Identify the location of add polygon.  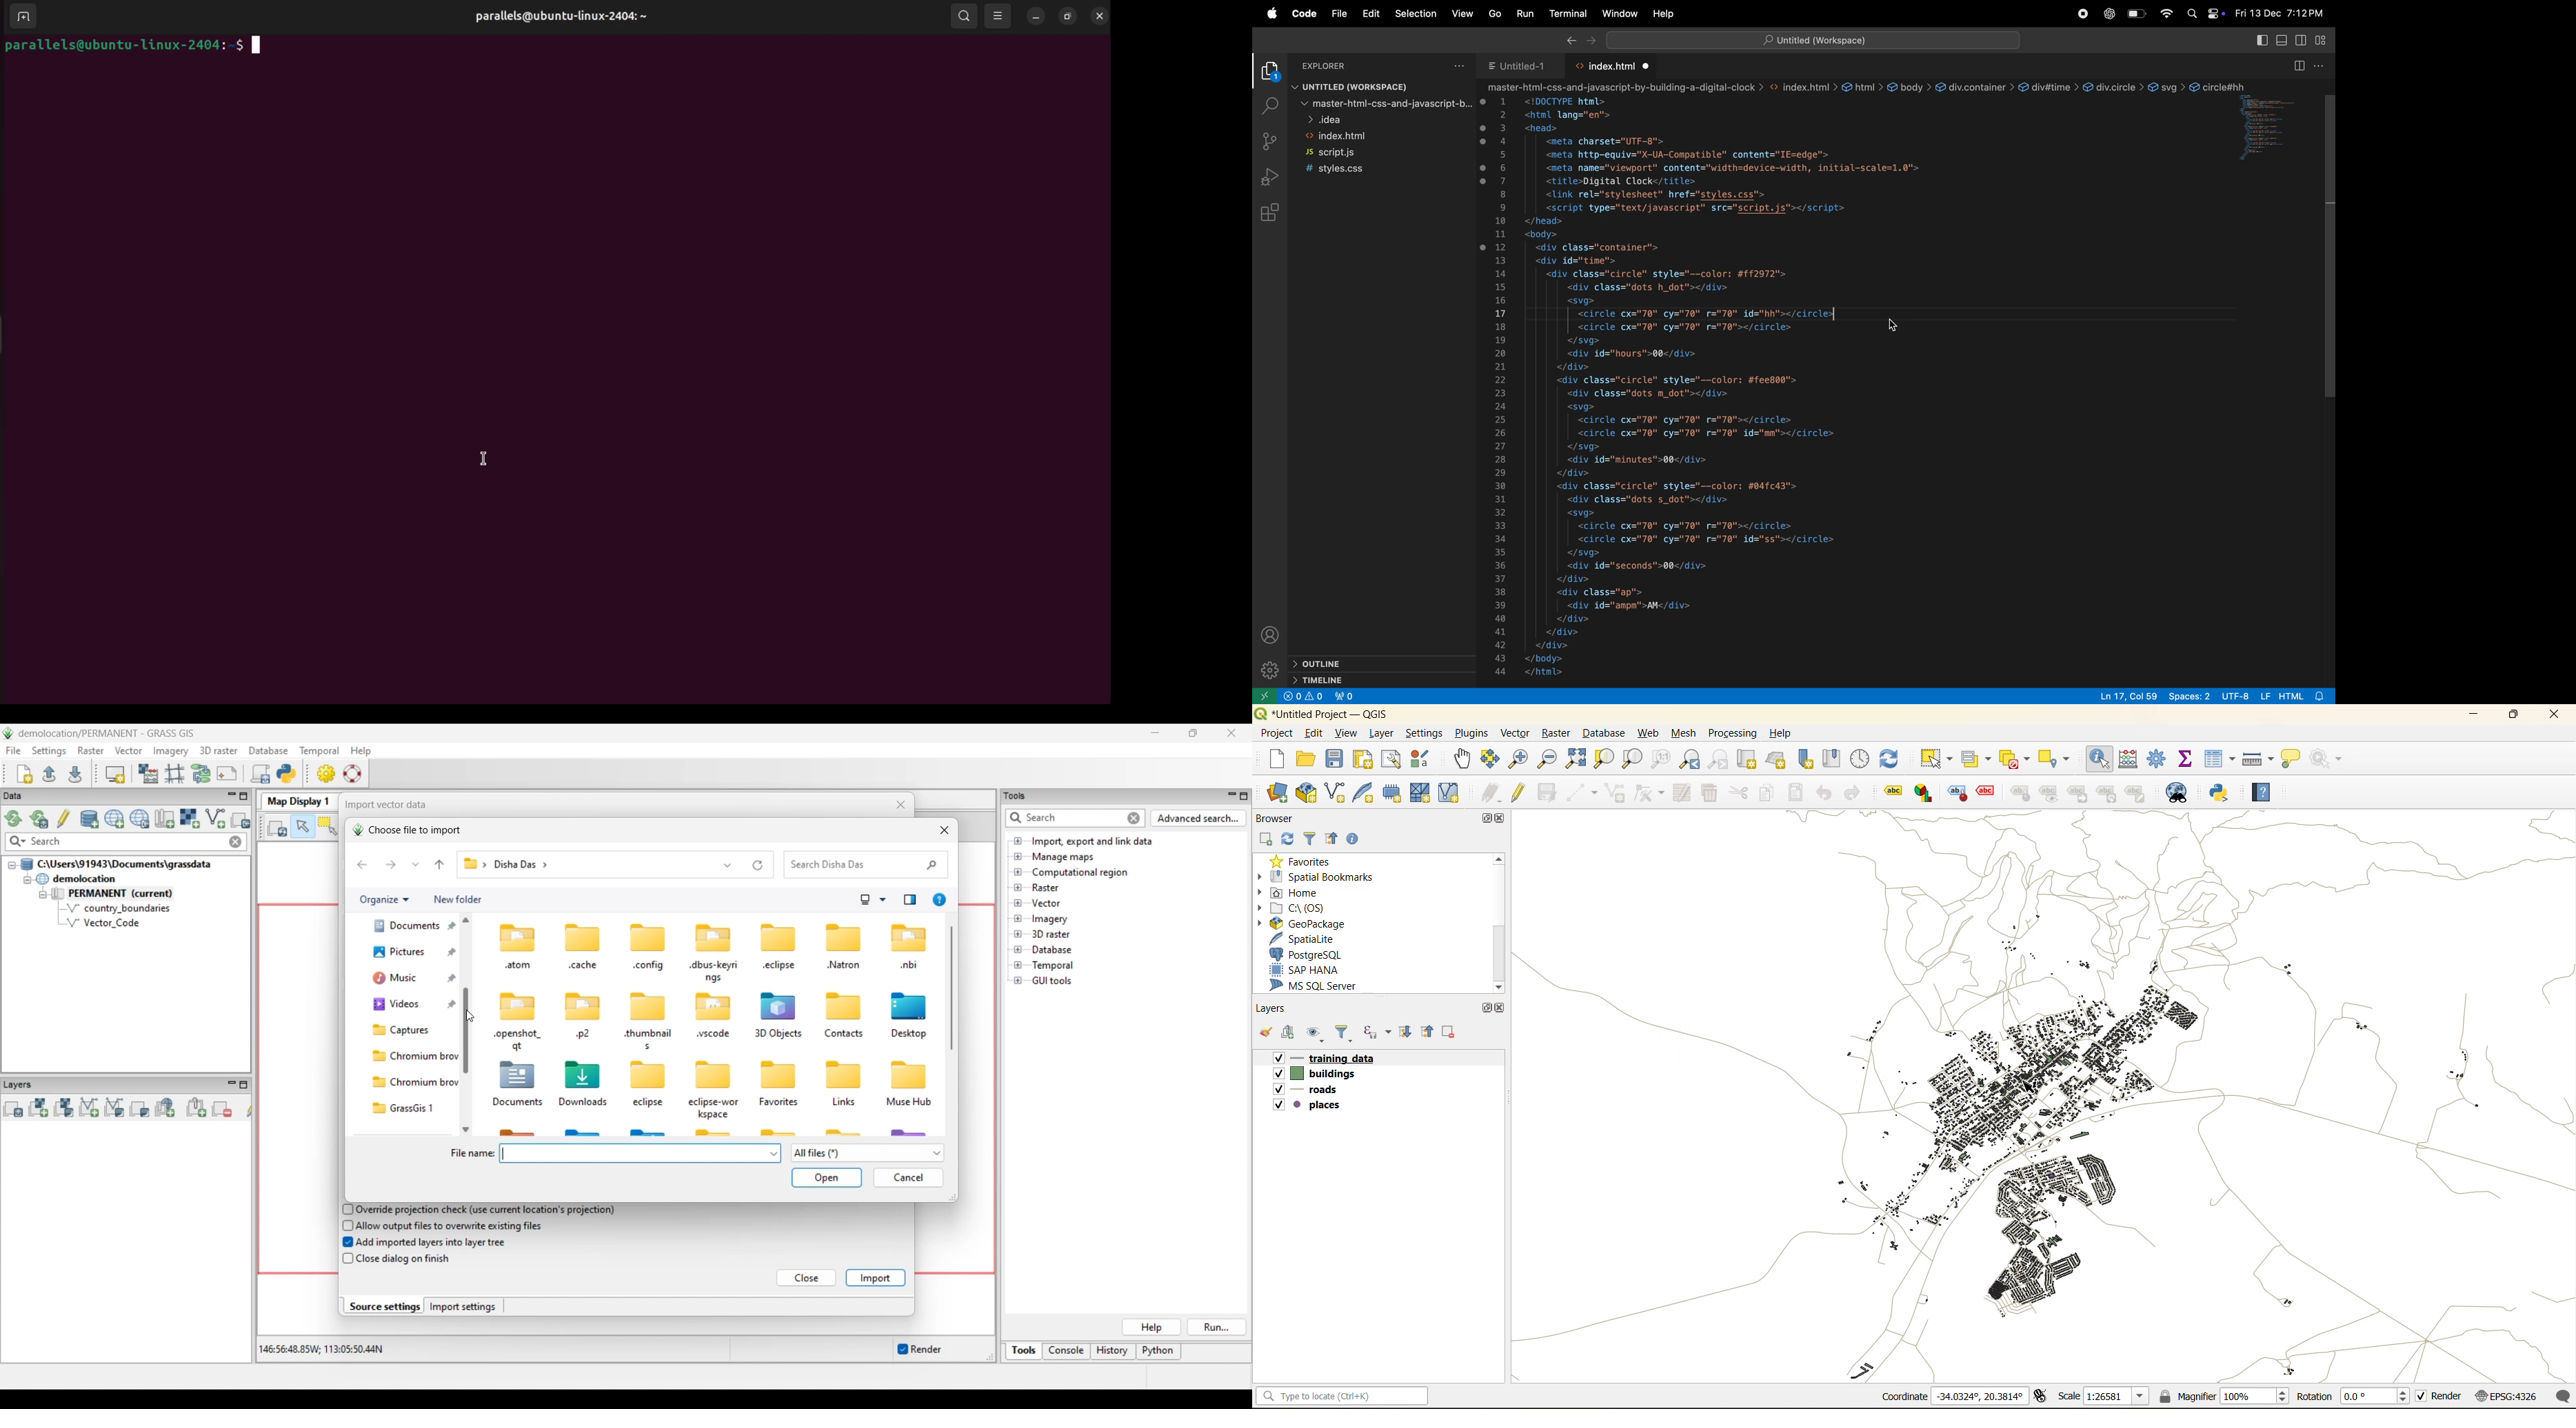
(1617, 797).